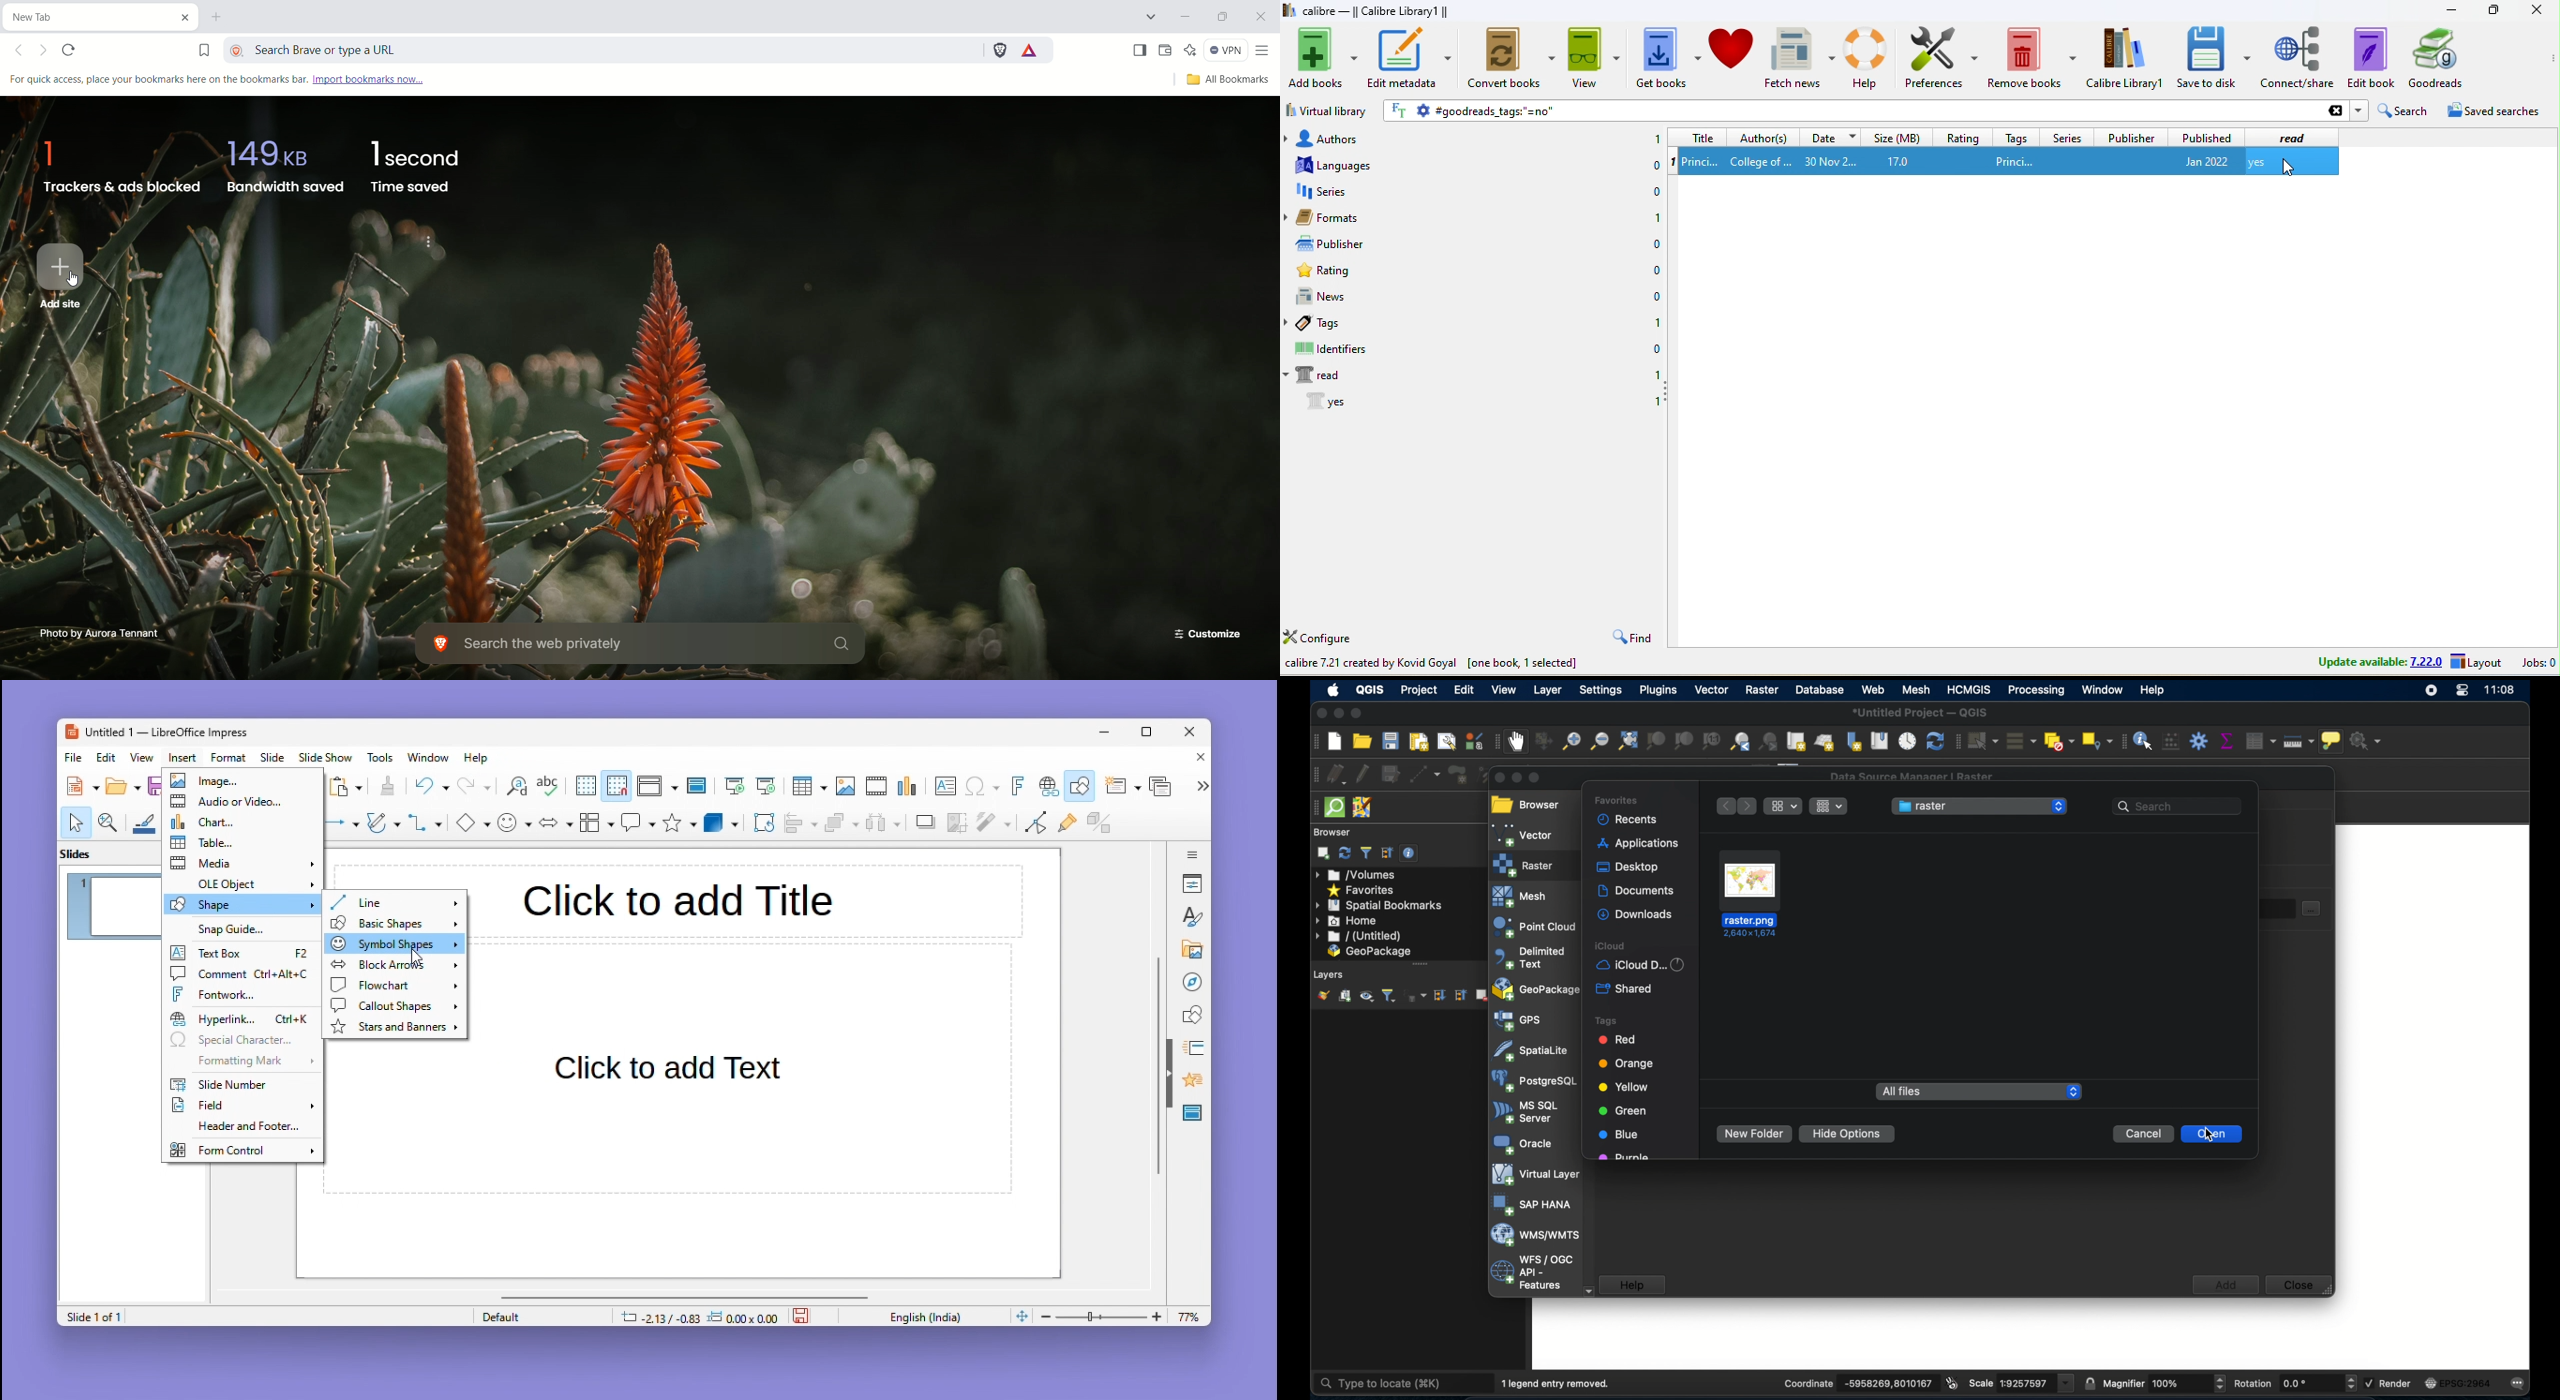 This screenshot has width=2576, height=1400. Describe the element at coordinates (1191, 50) in the screenshot. I see `leo AI` at that location.